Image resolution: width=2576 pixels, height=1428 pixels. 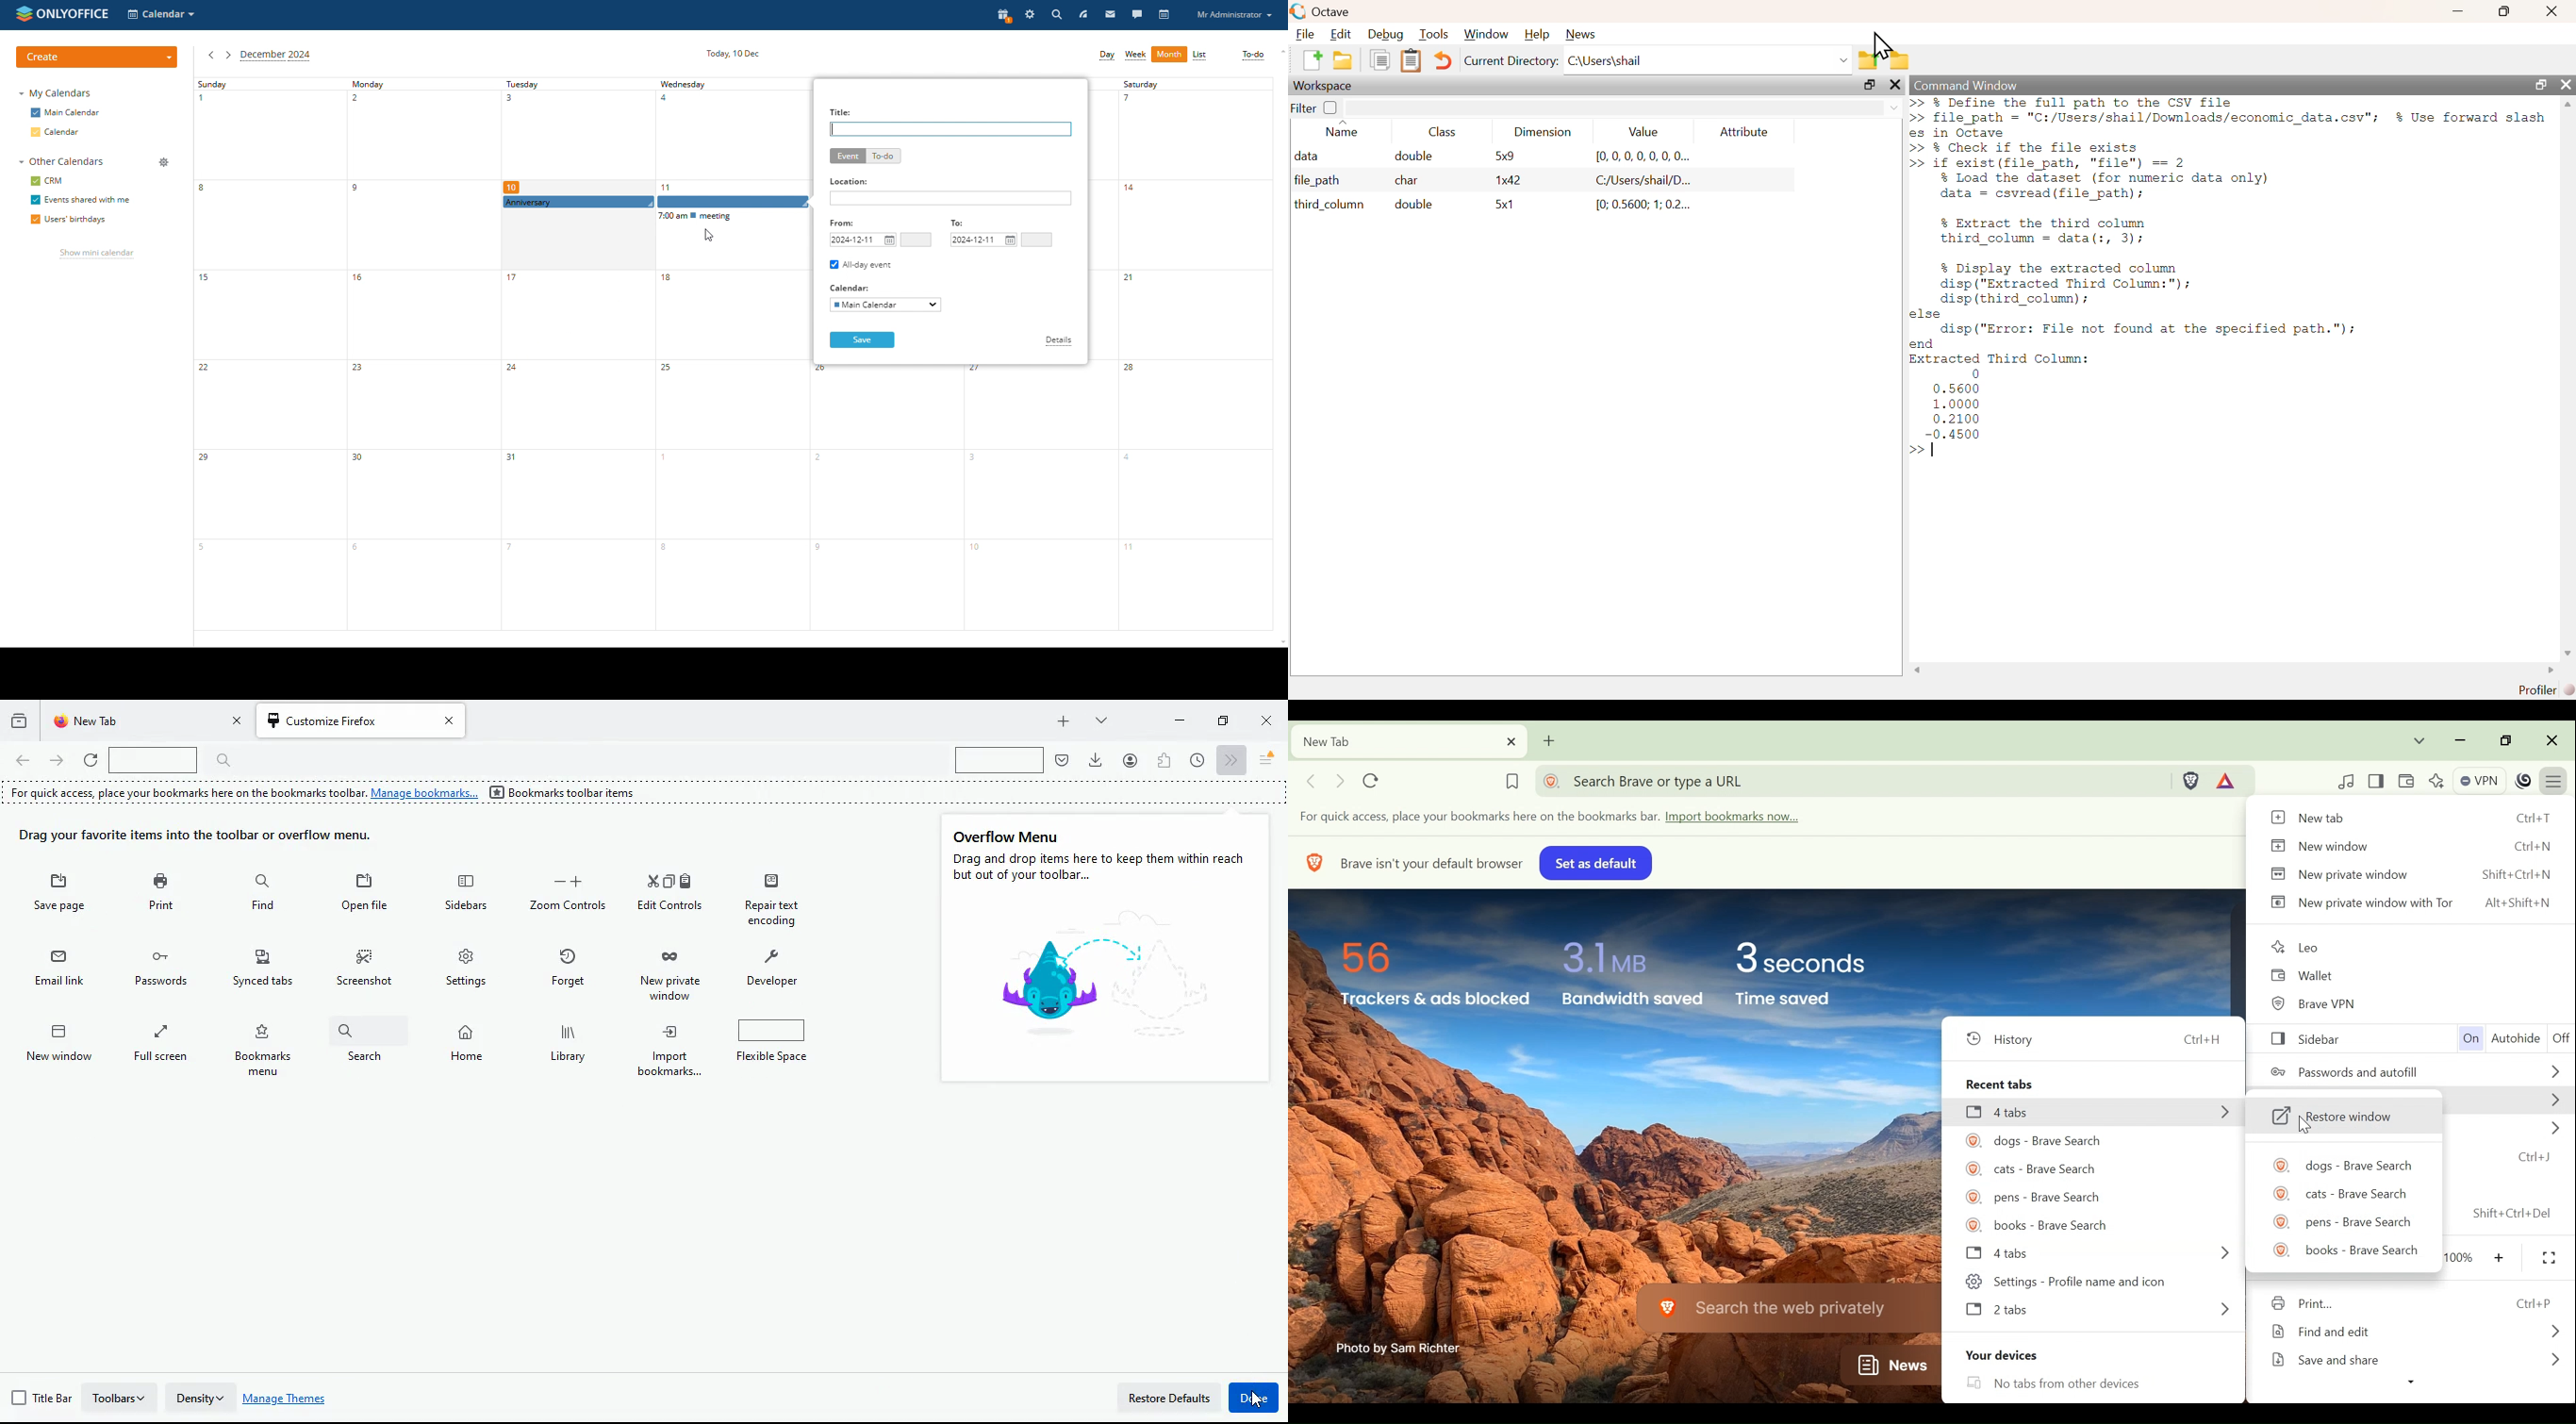 What do you see at coordinates (1009, 835) in the screenshot?
I see `overflow menu` at bounding box center [1009, 835].